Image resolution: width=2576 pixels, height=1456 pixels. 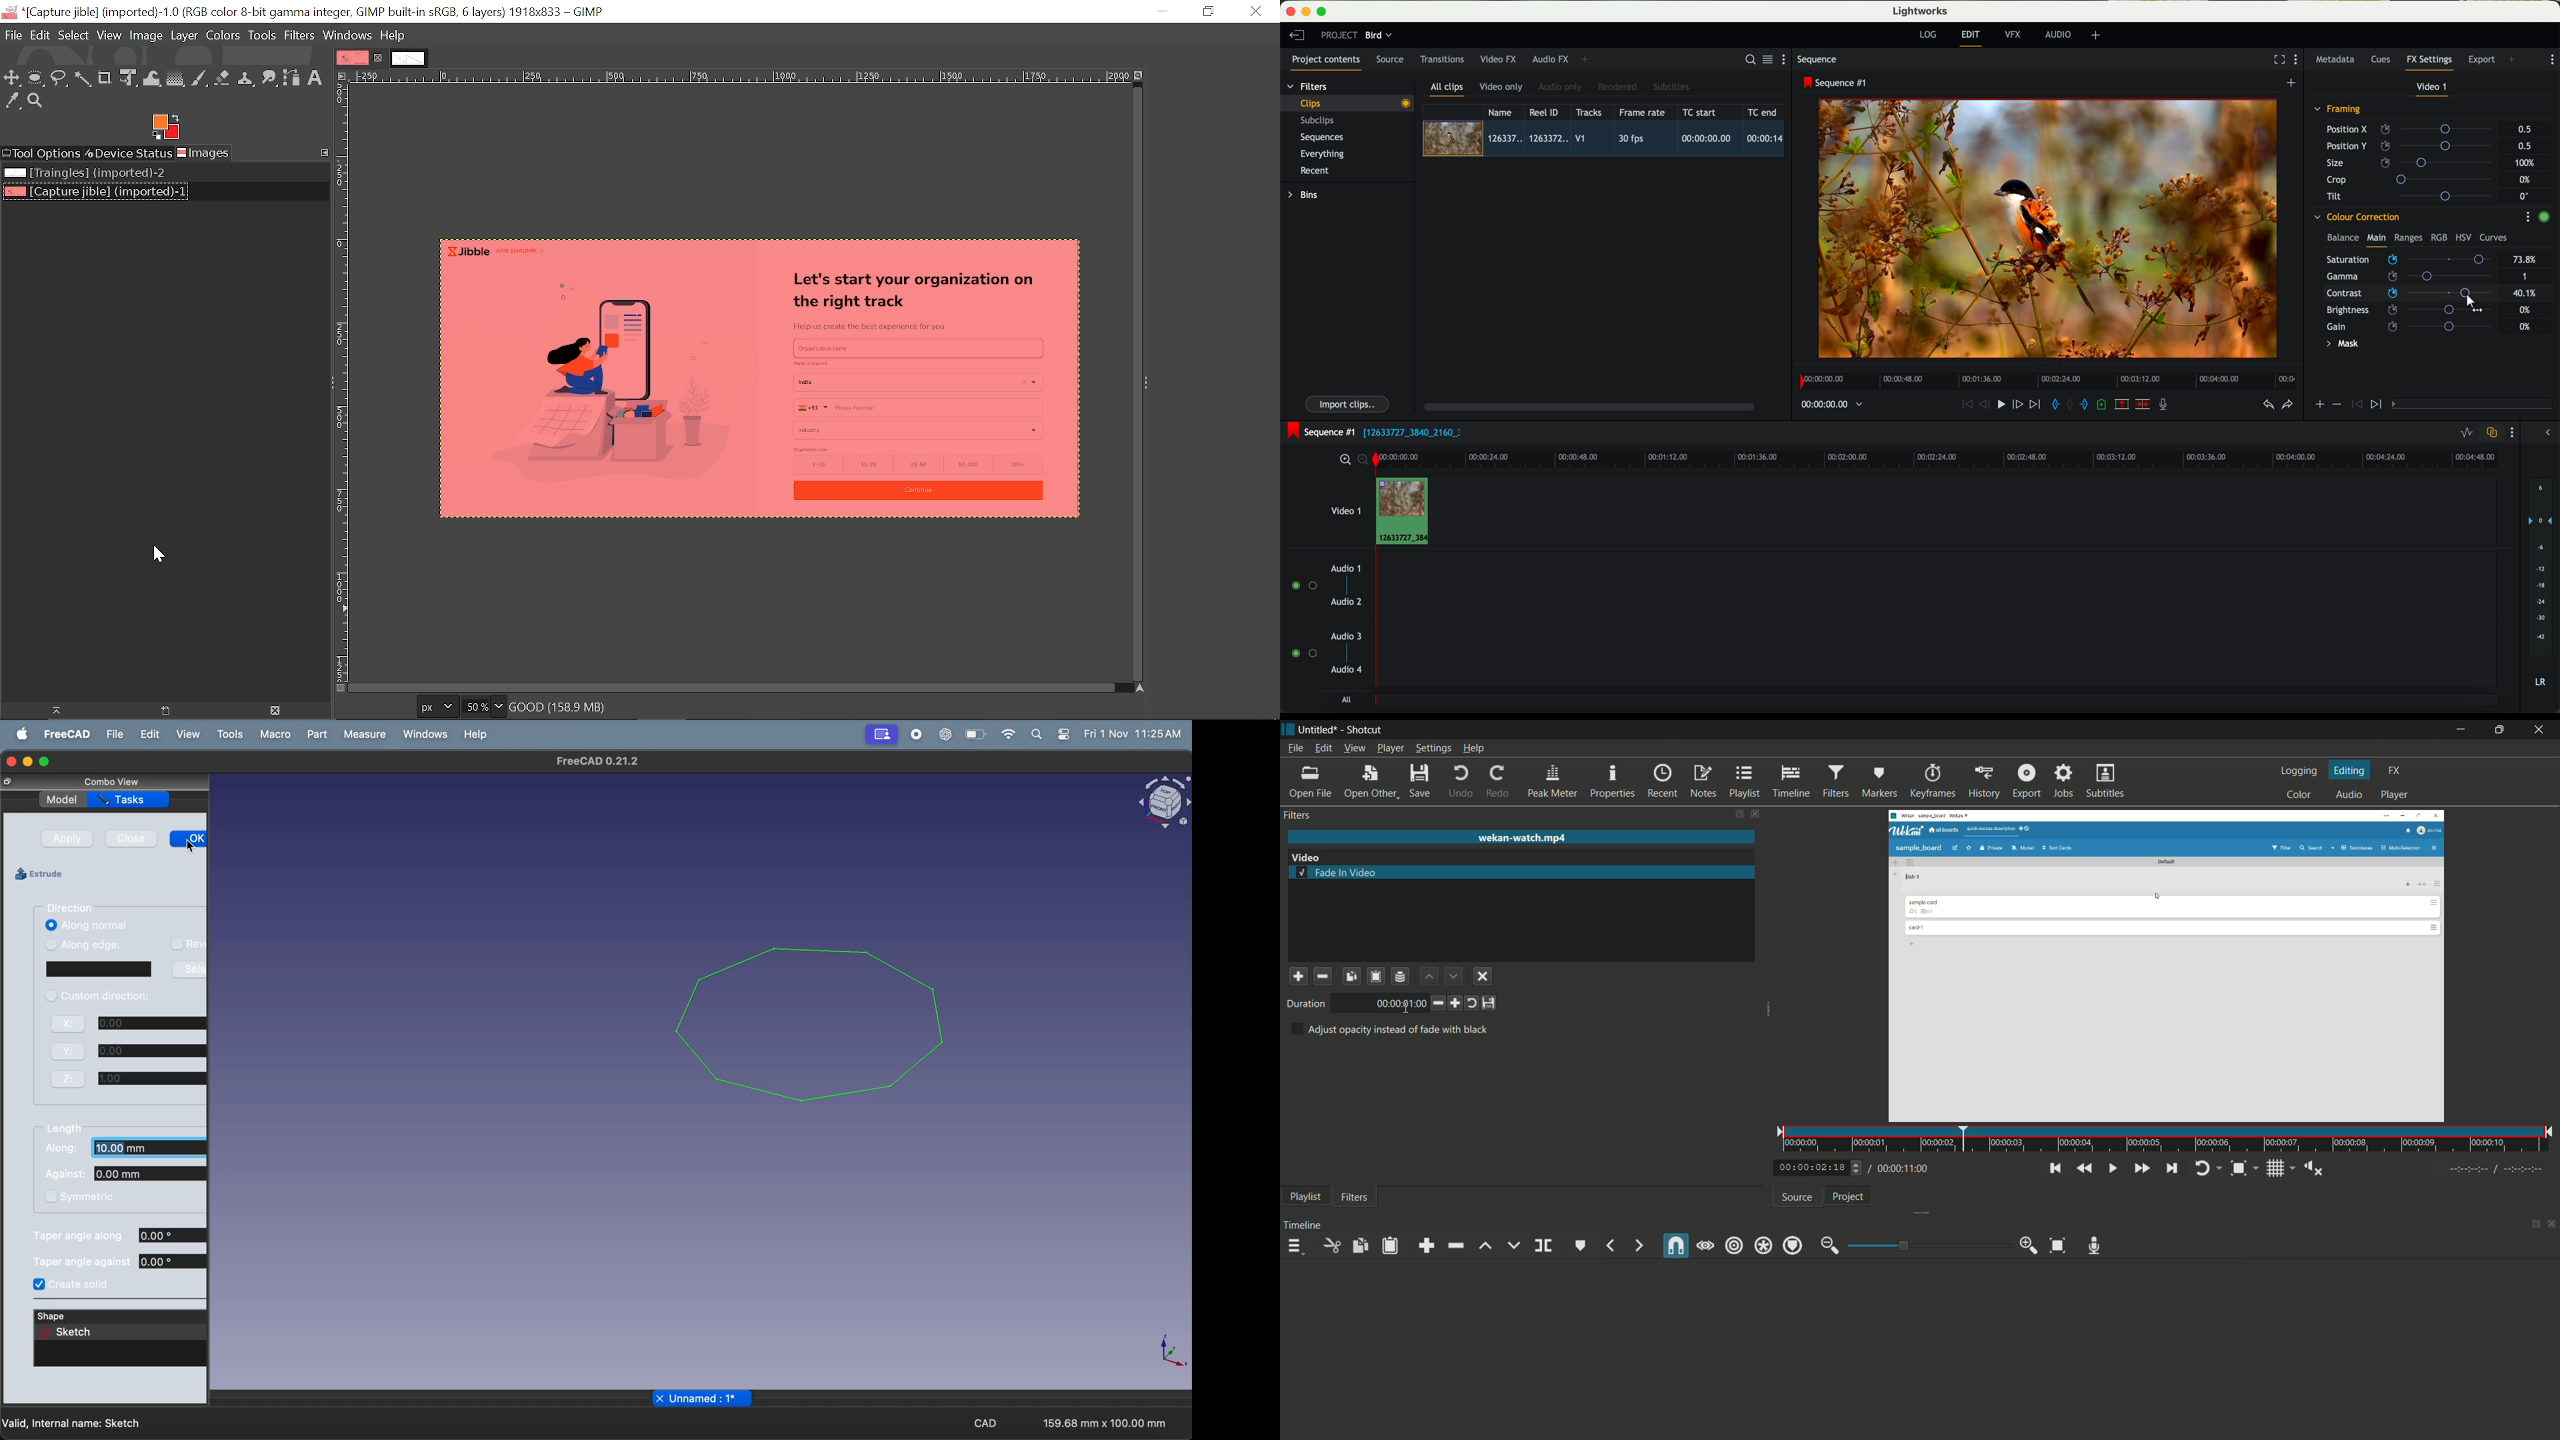 What do you see at coordinates (2351, 771) in the screenshot?
I see `editing` at bounding box center [2351, 771].